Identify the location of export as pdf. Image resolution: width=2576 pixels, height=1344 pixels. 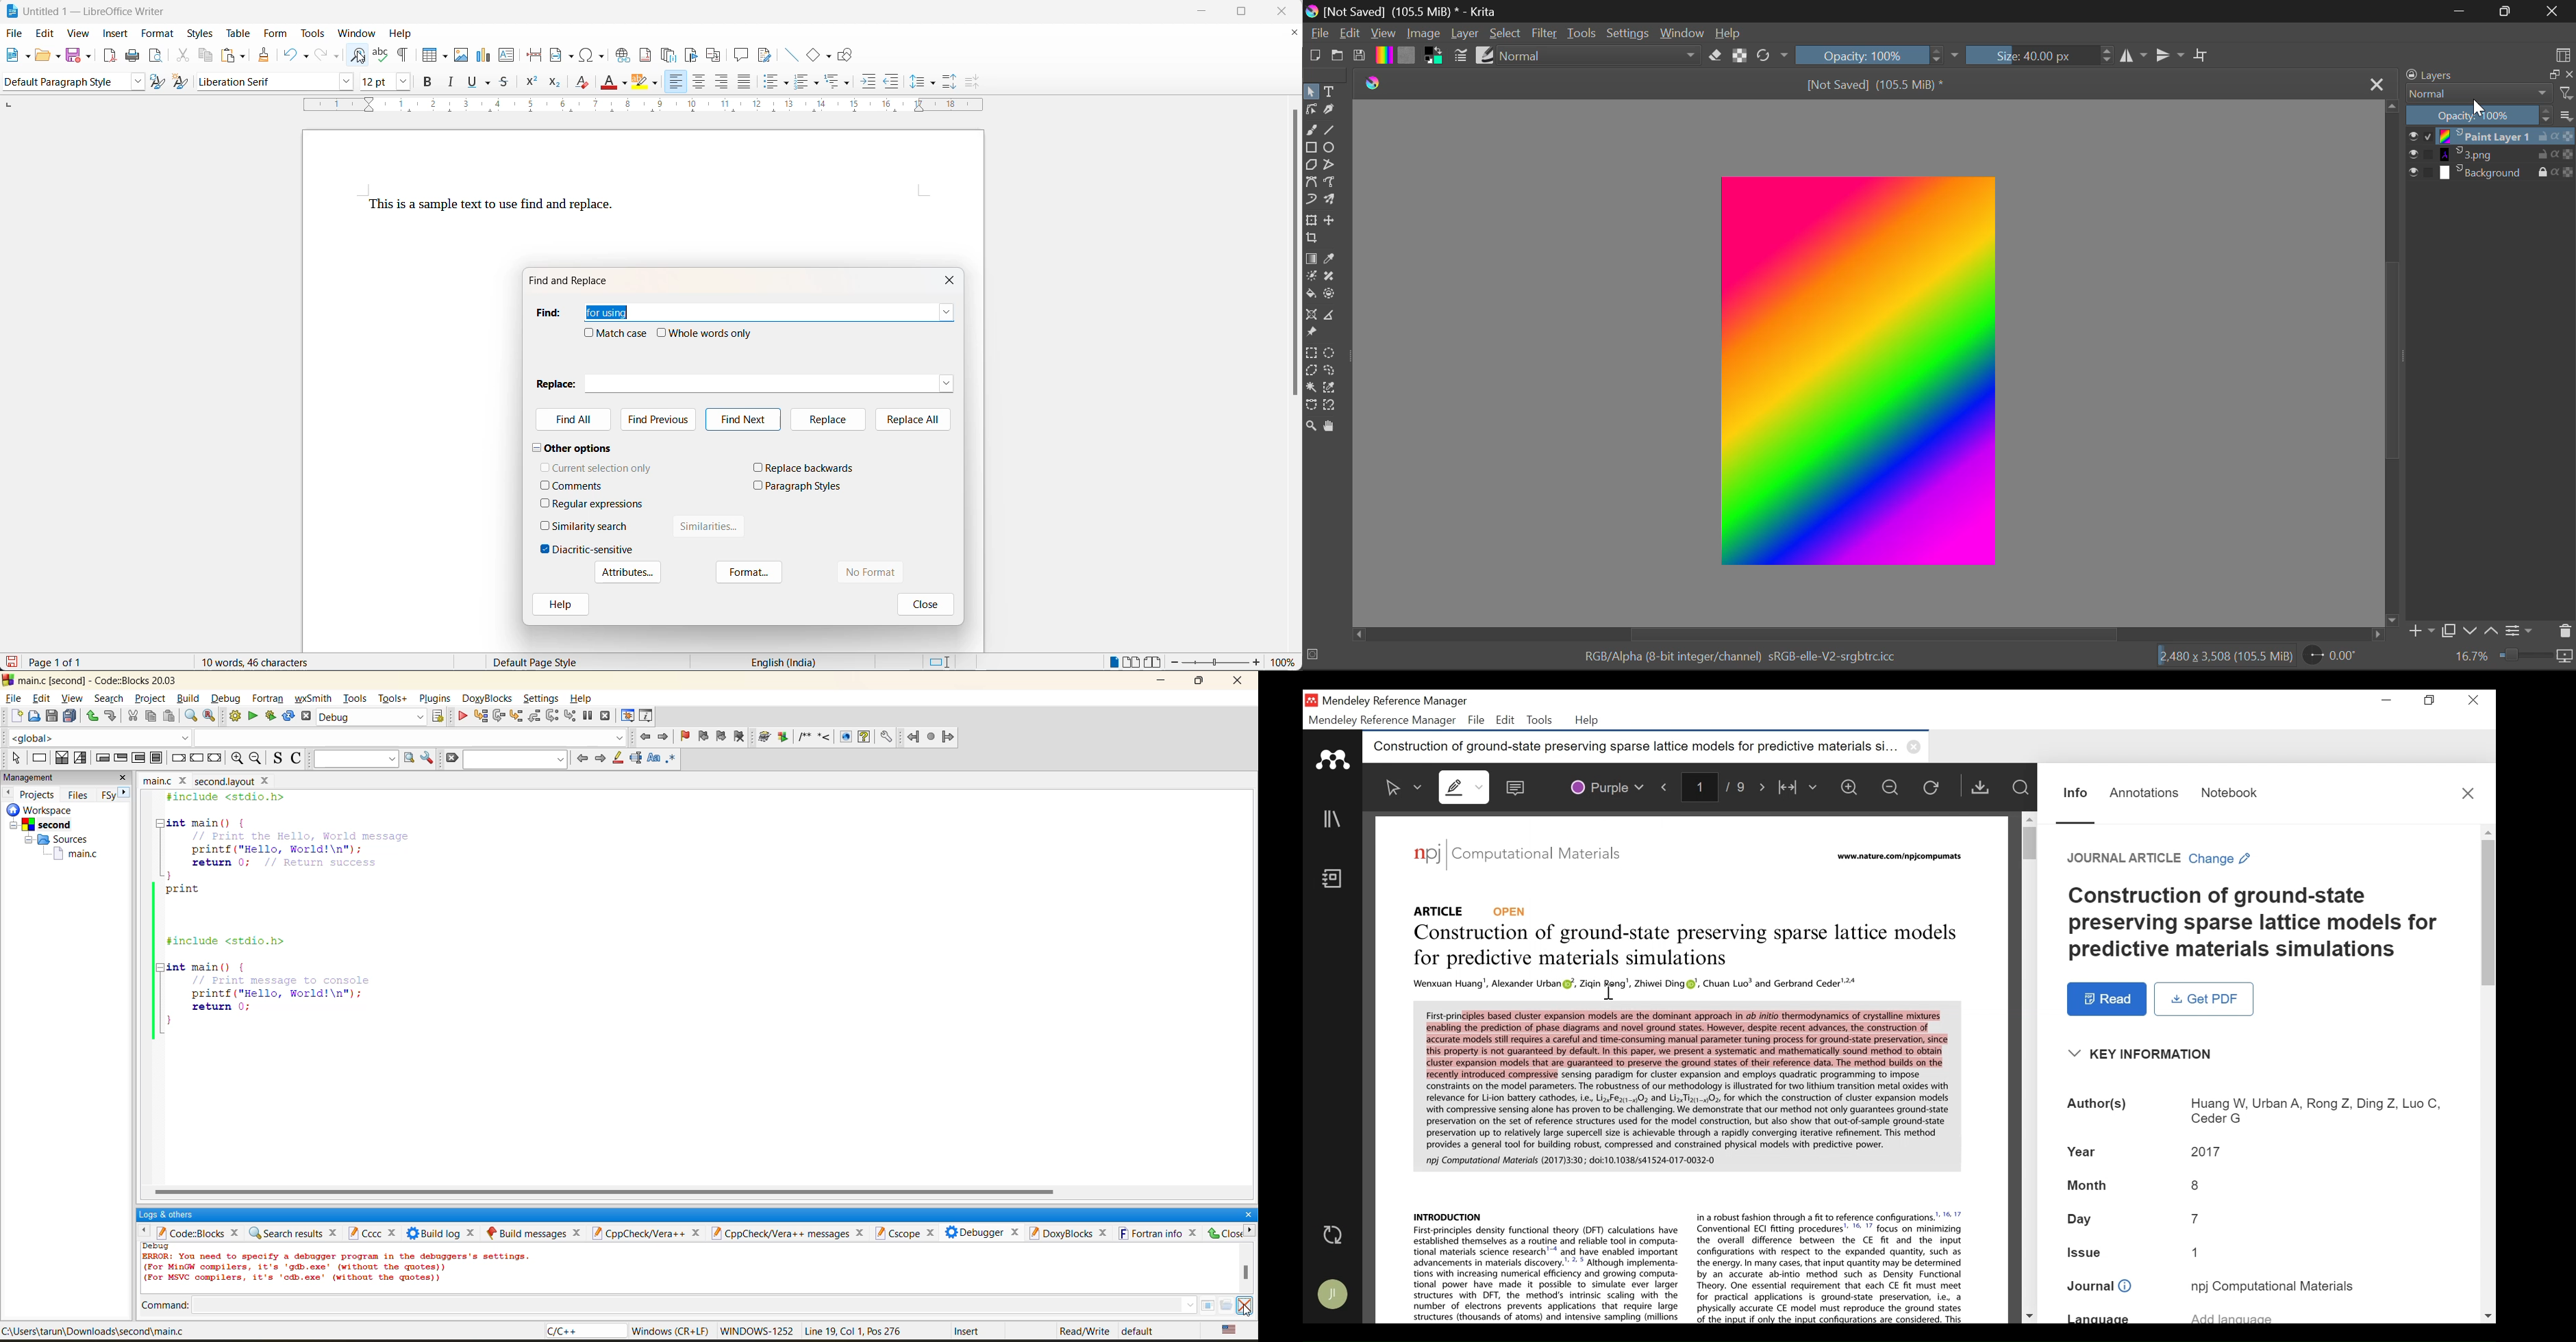
(110, 55).